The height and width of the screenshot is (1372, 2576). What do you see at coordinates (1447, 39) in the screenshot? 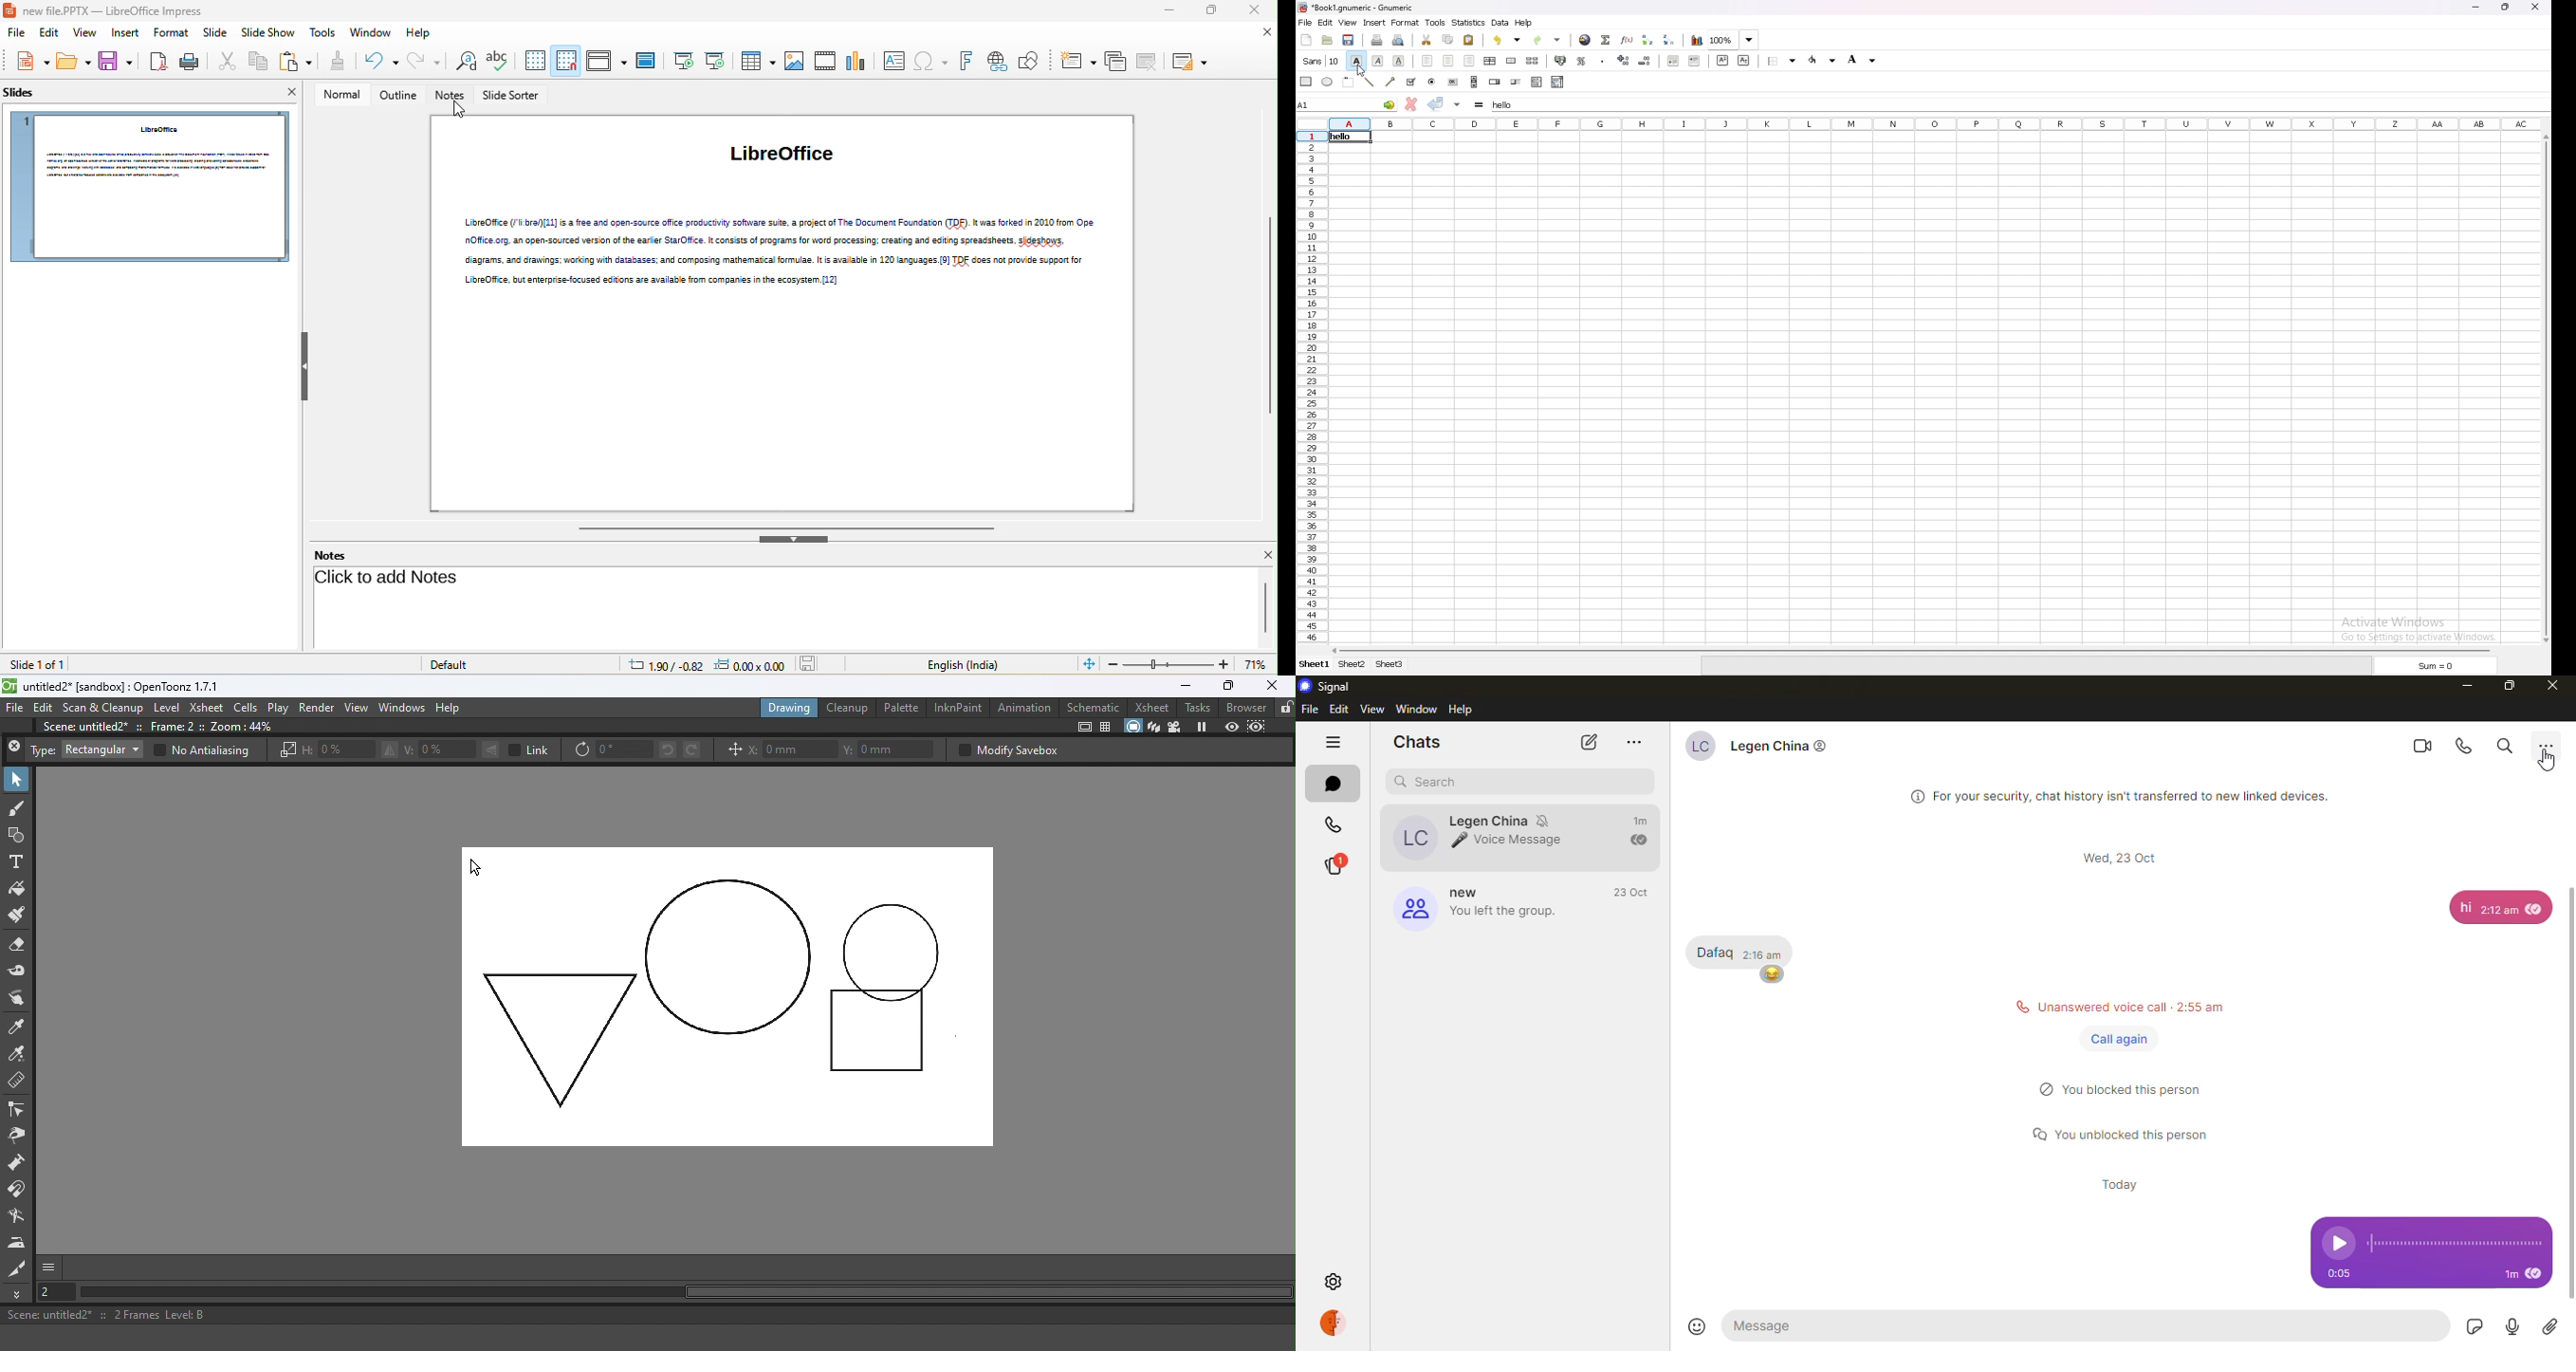
I see `copy` at bounding box center [1447, 39].